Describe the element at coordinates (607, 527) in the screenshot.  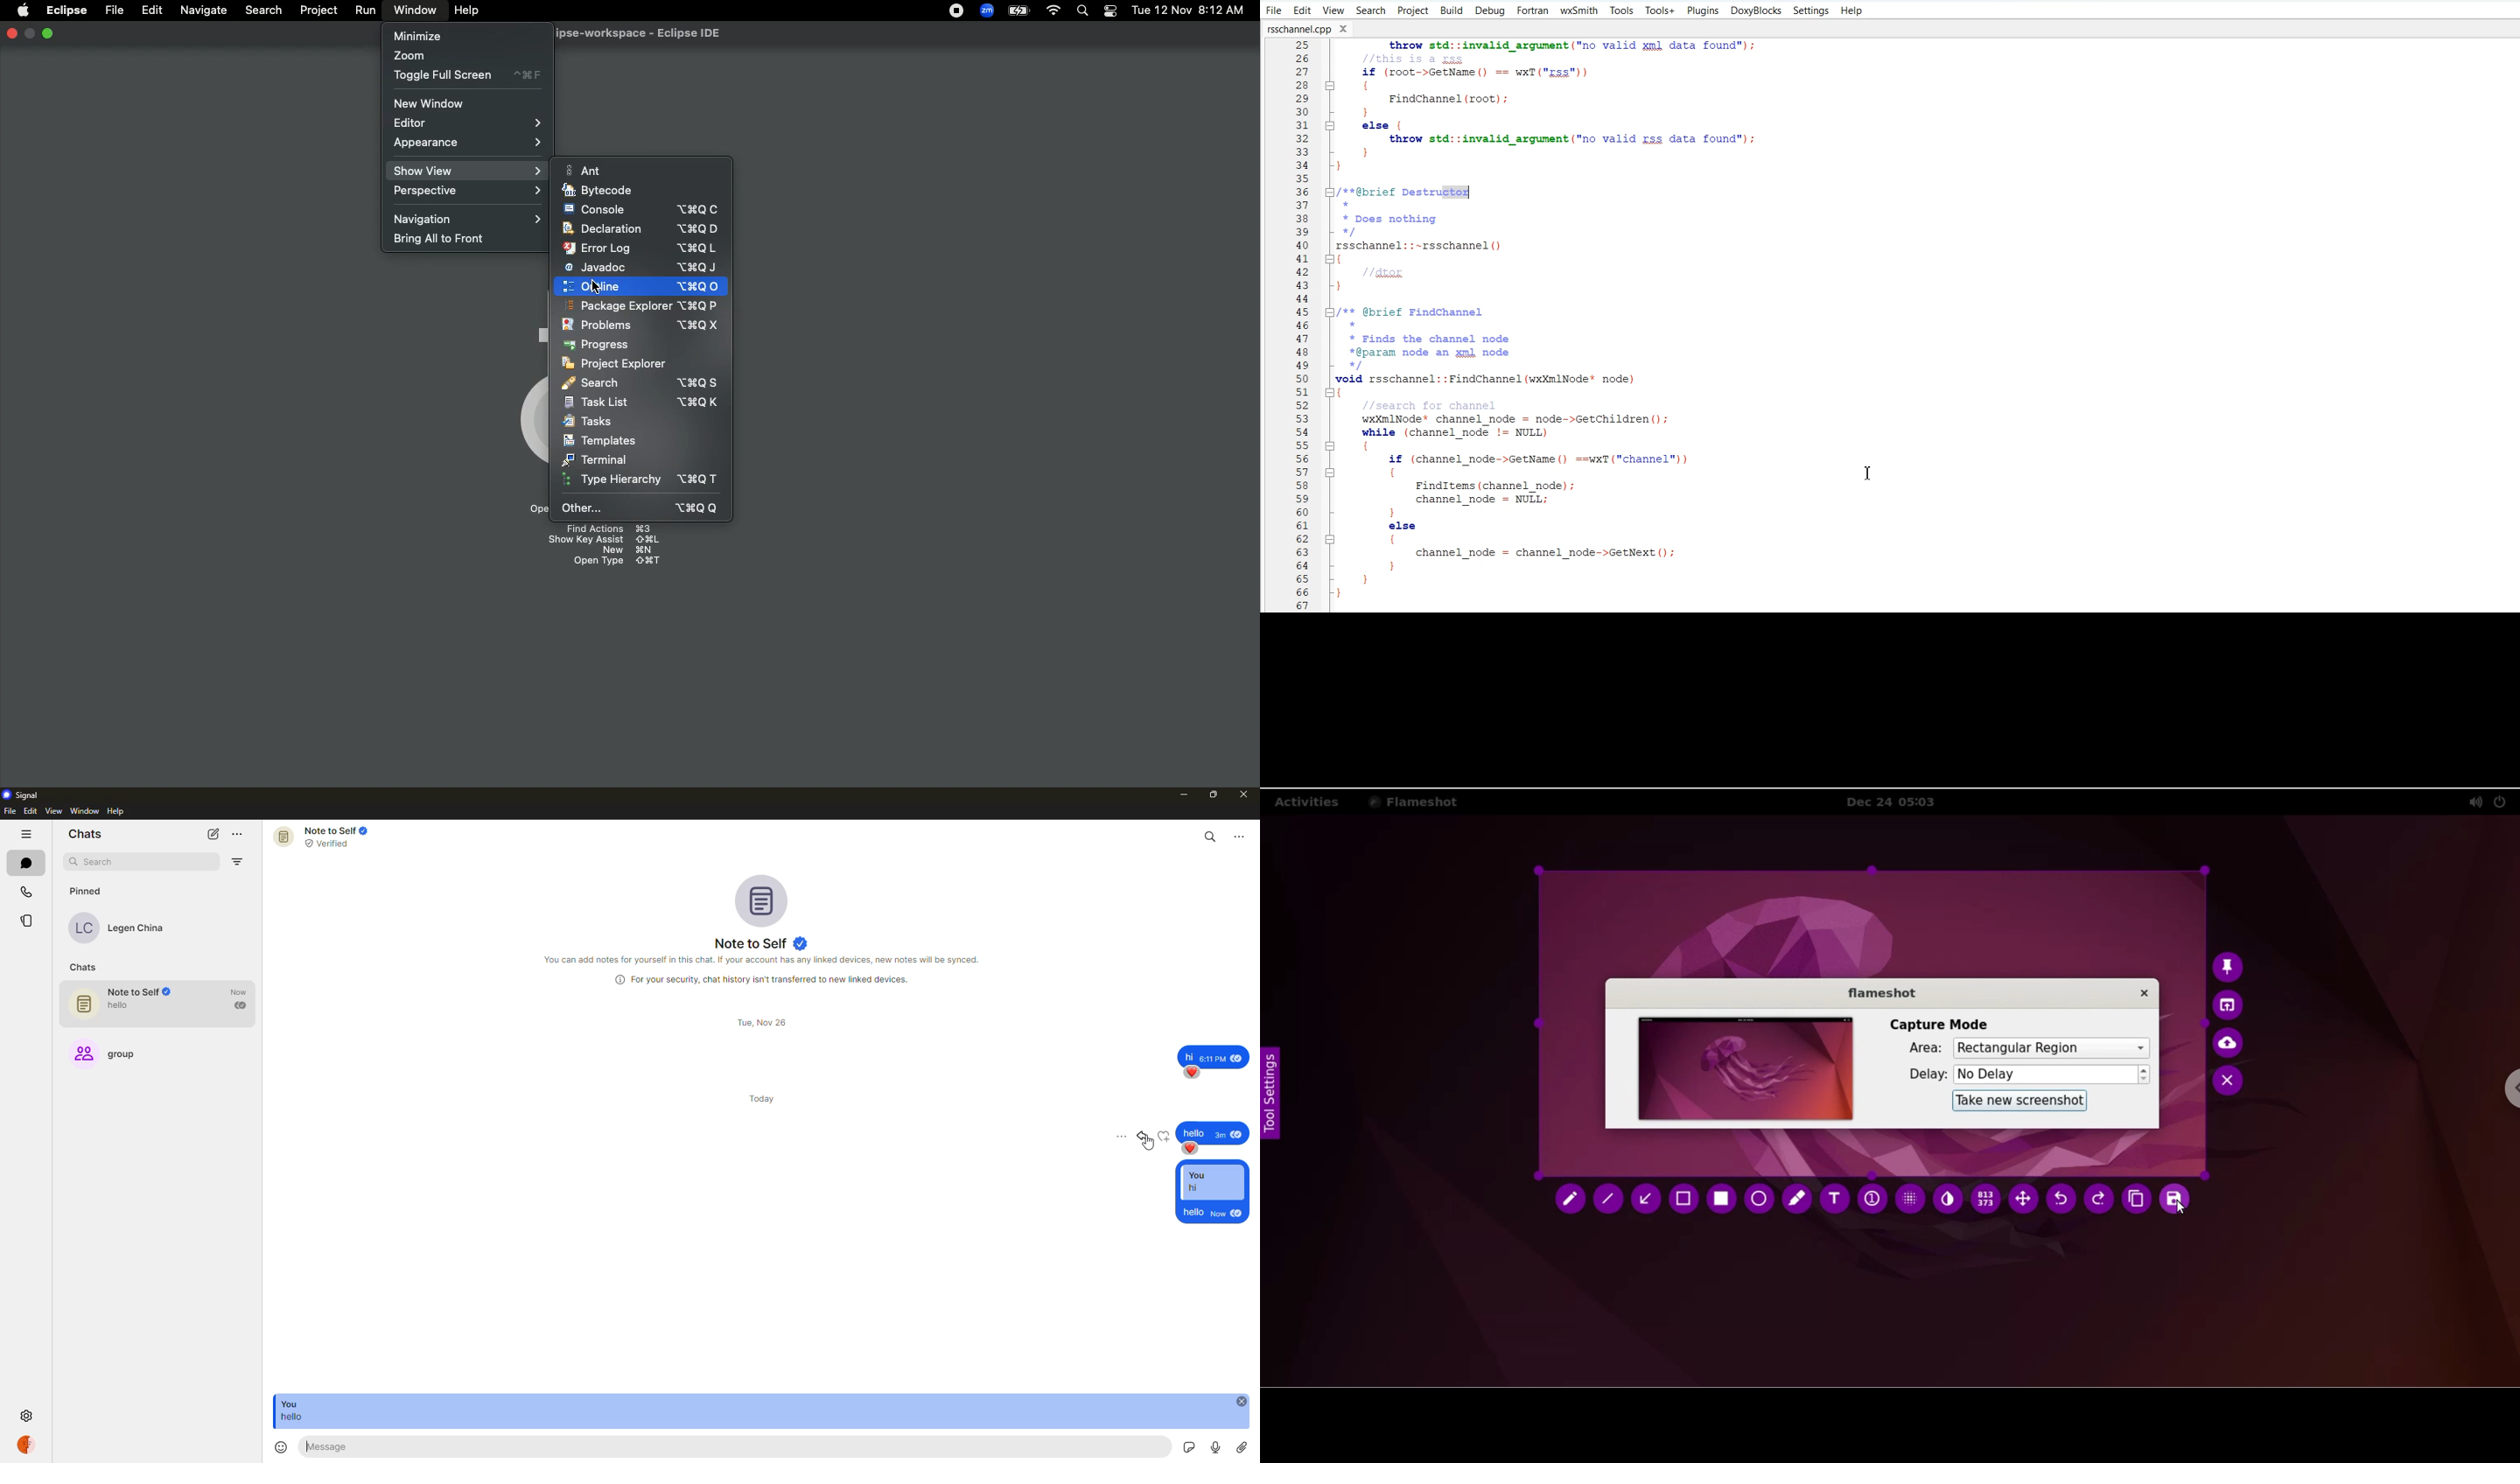
I see `Find actions` at that location.